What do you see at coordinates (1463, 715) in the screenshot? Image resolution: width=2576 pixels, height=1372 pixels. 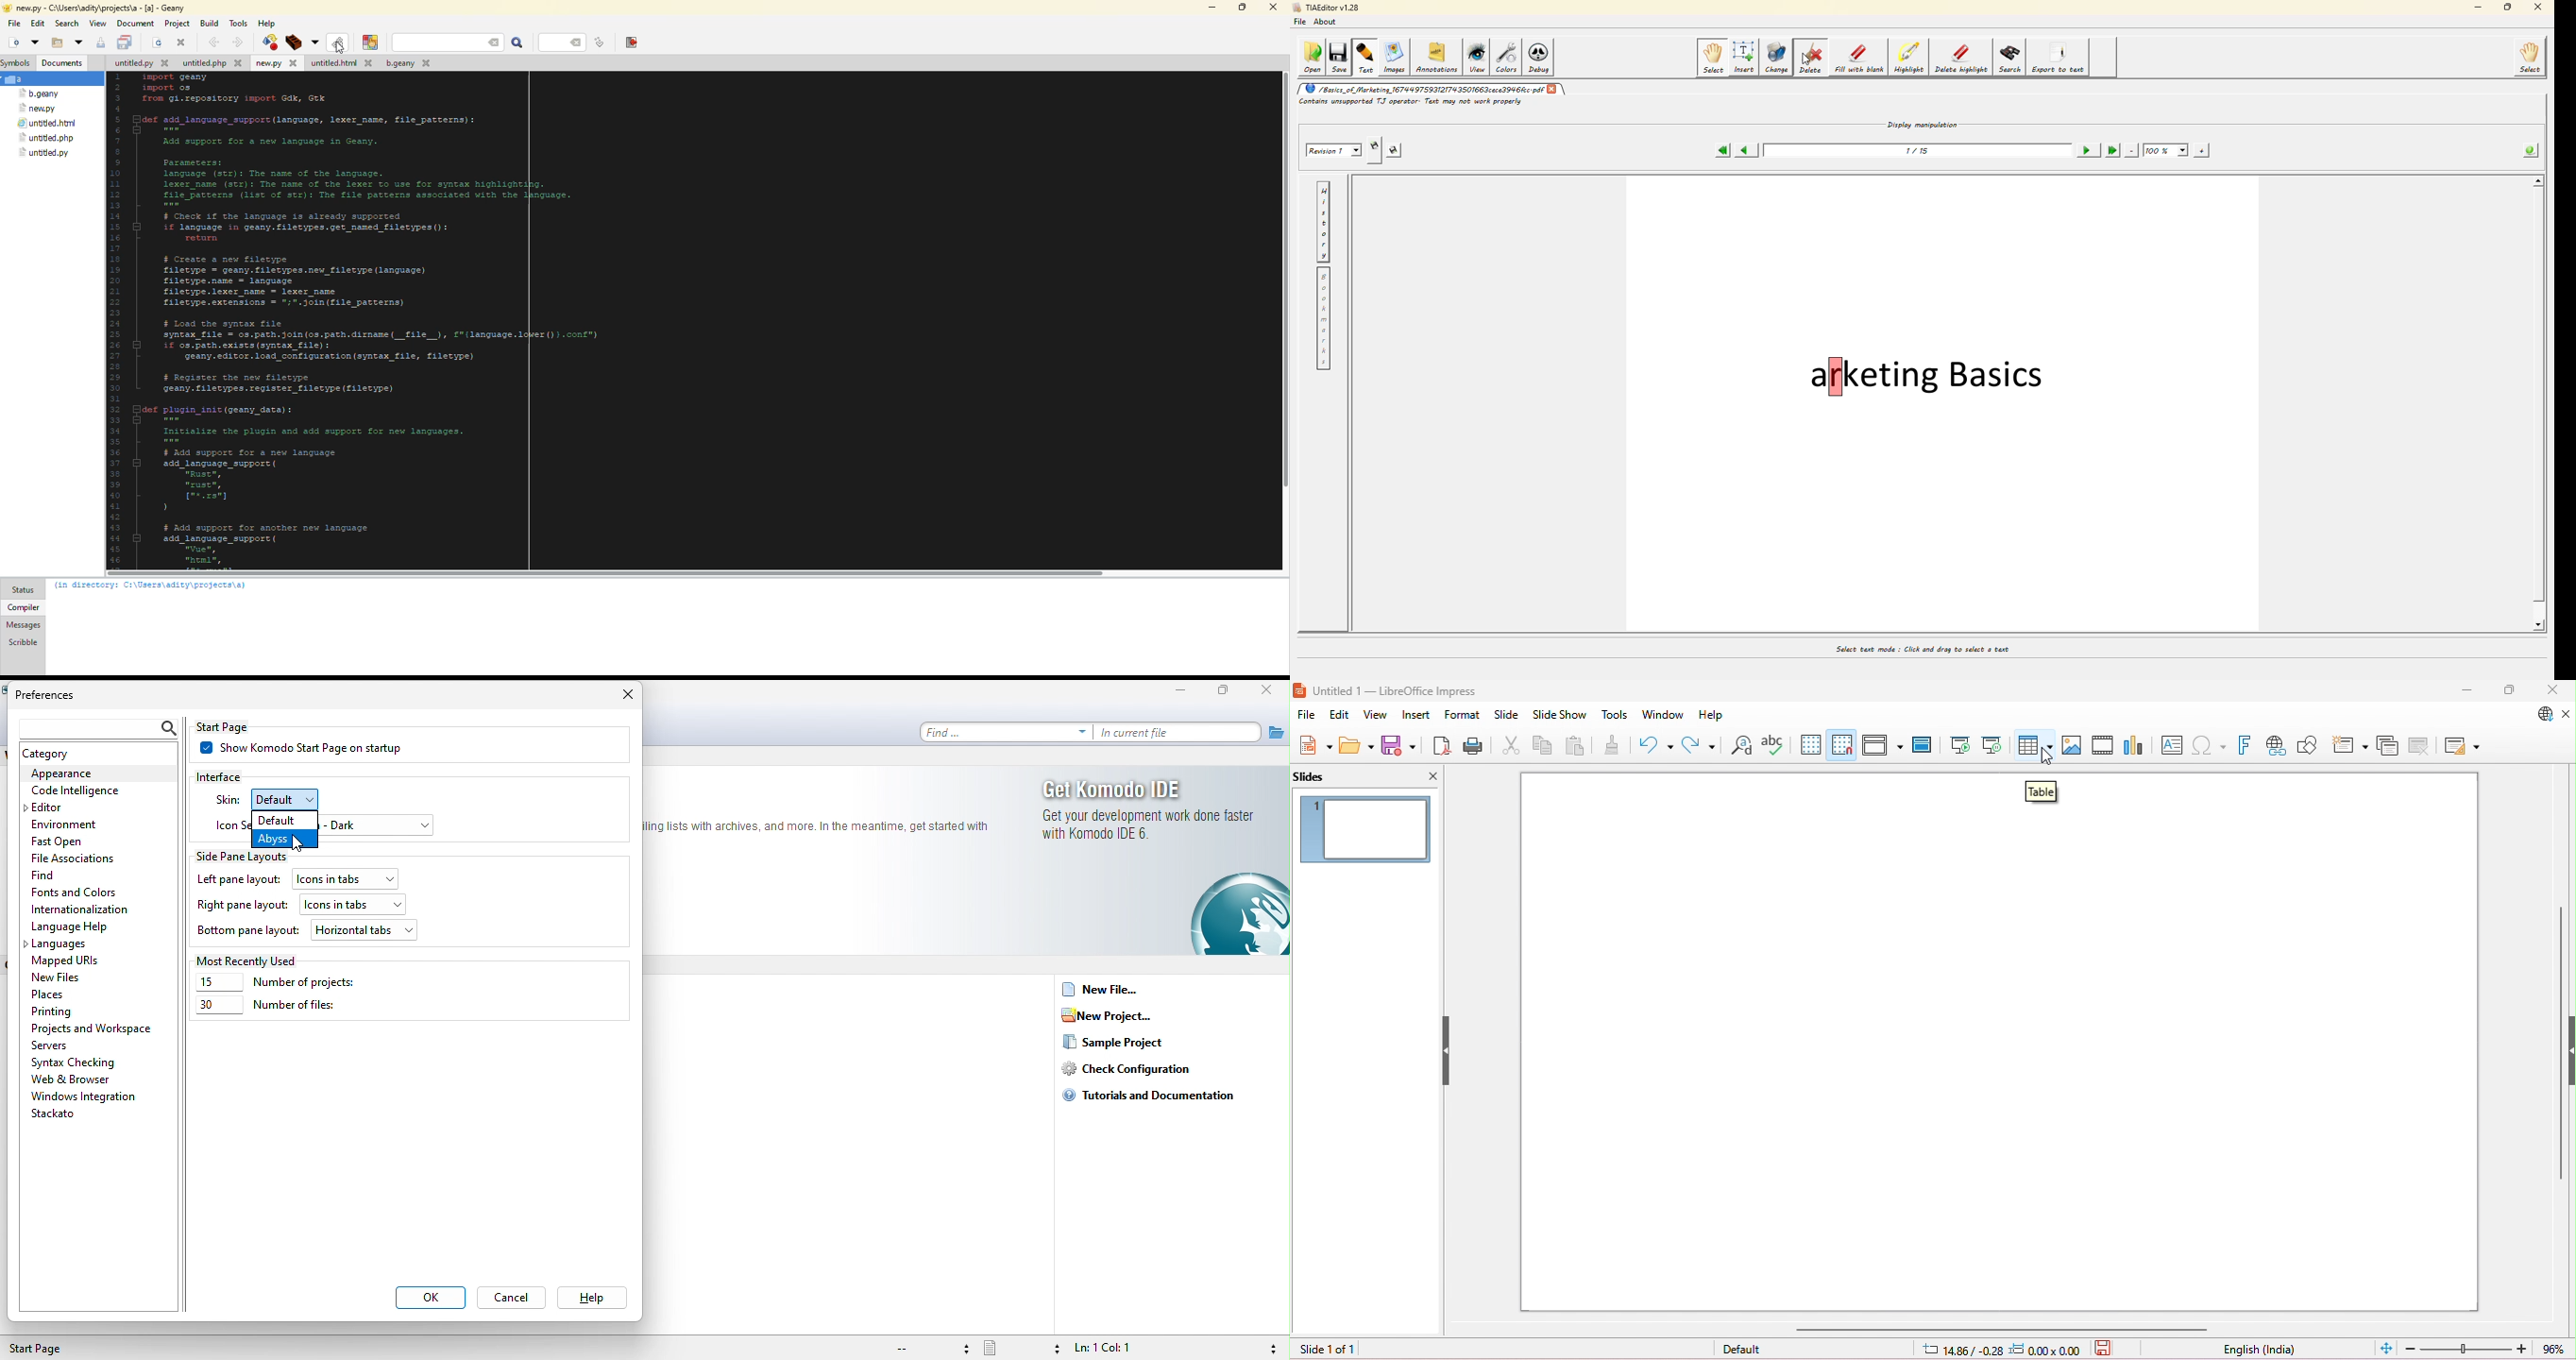 I see `format` at bounding box center [1463, 715].